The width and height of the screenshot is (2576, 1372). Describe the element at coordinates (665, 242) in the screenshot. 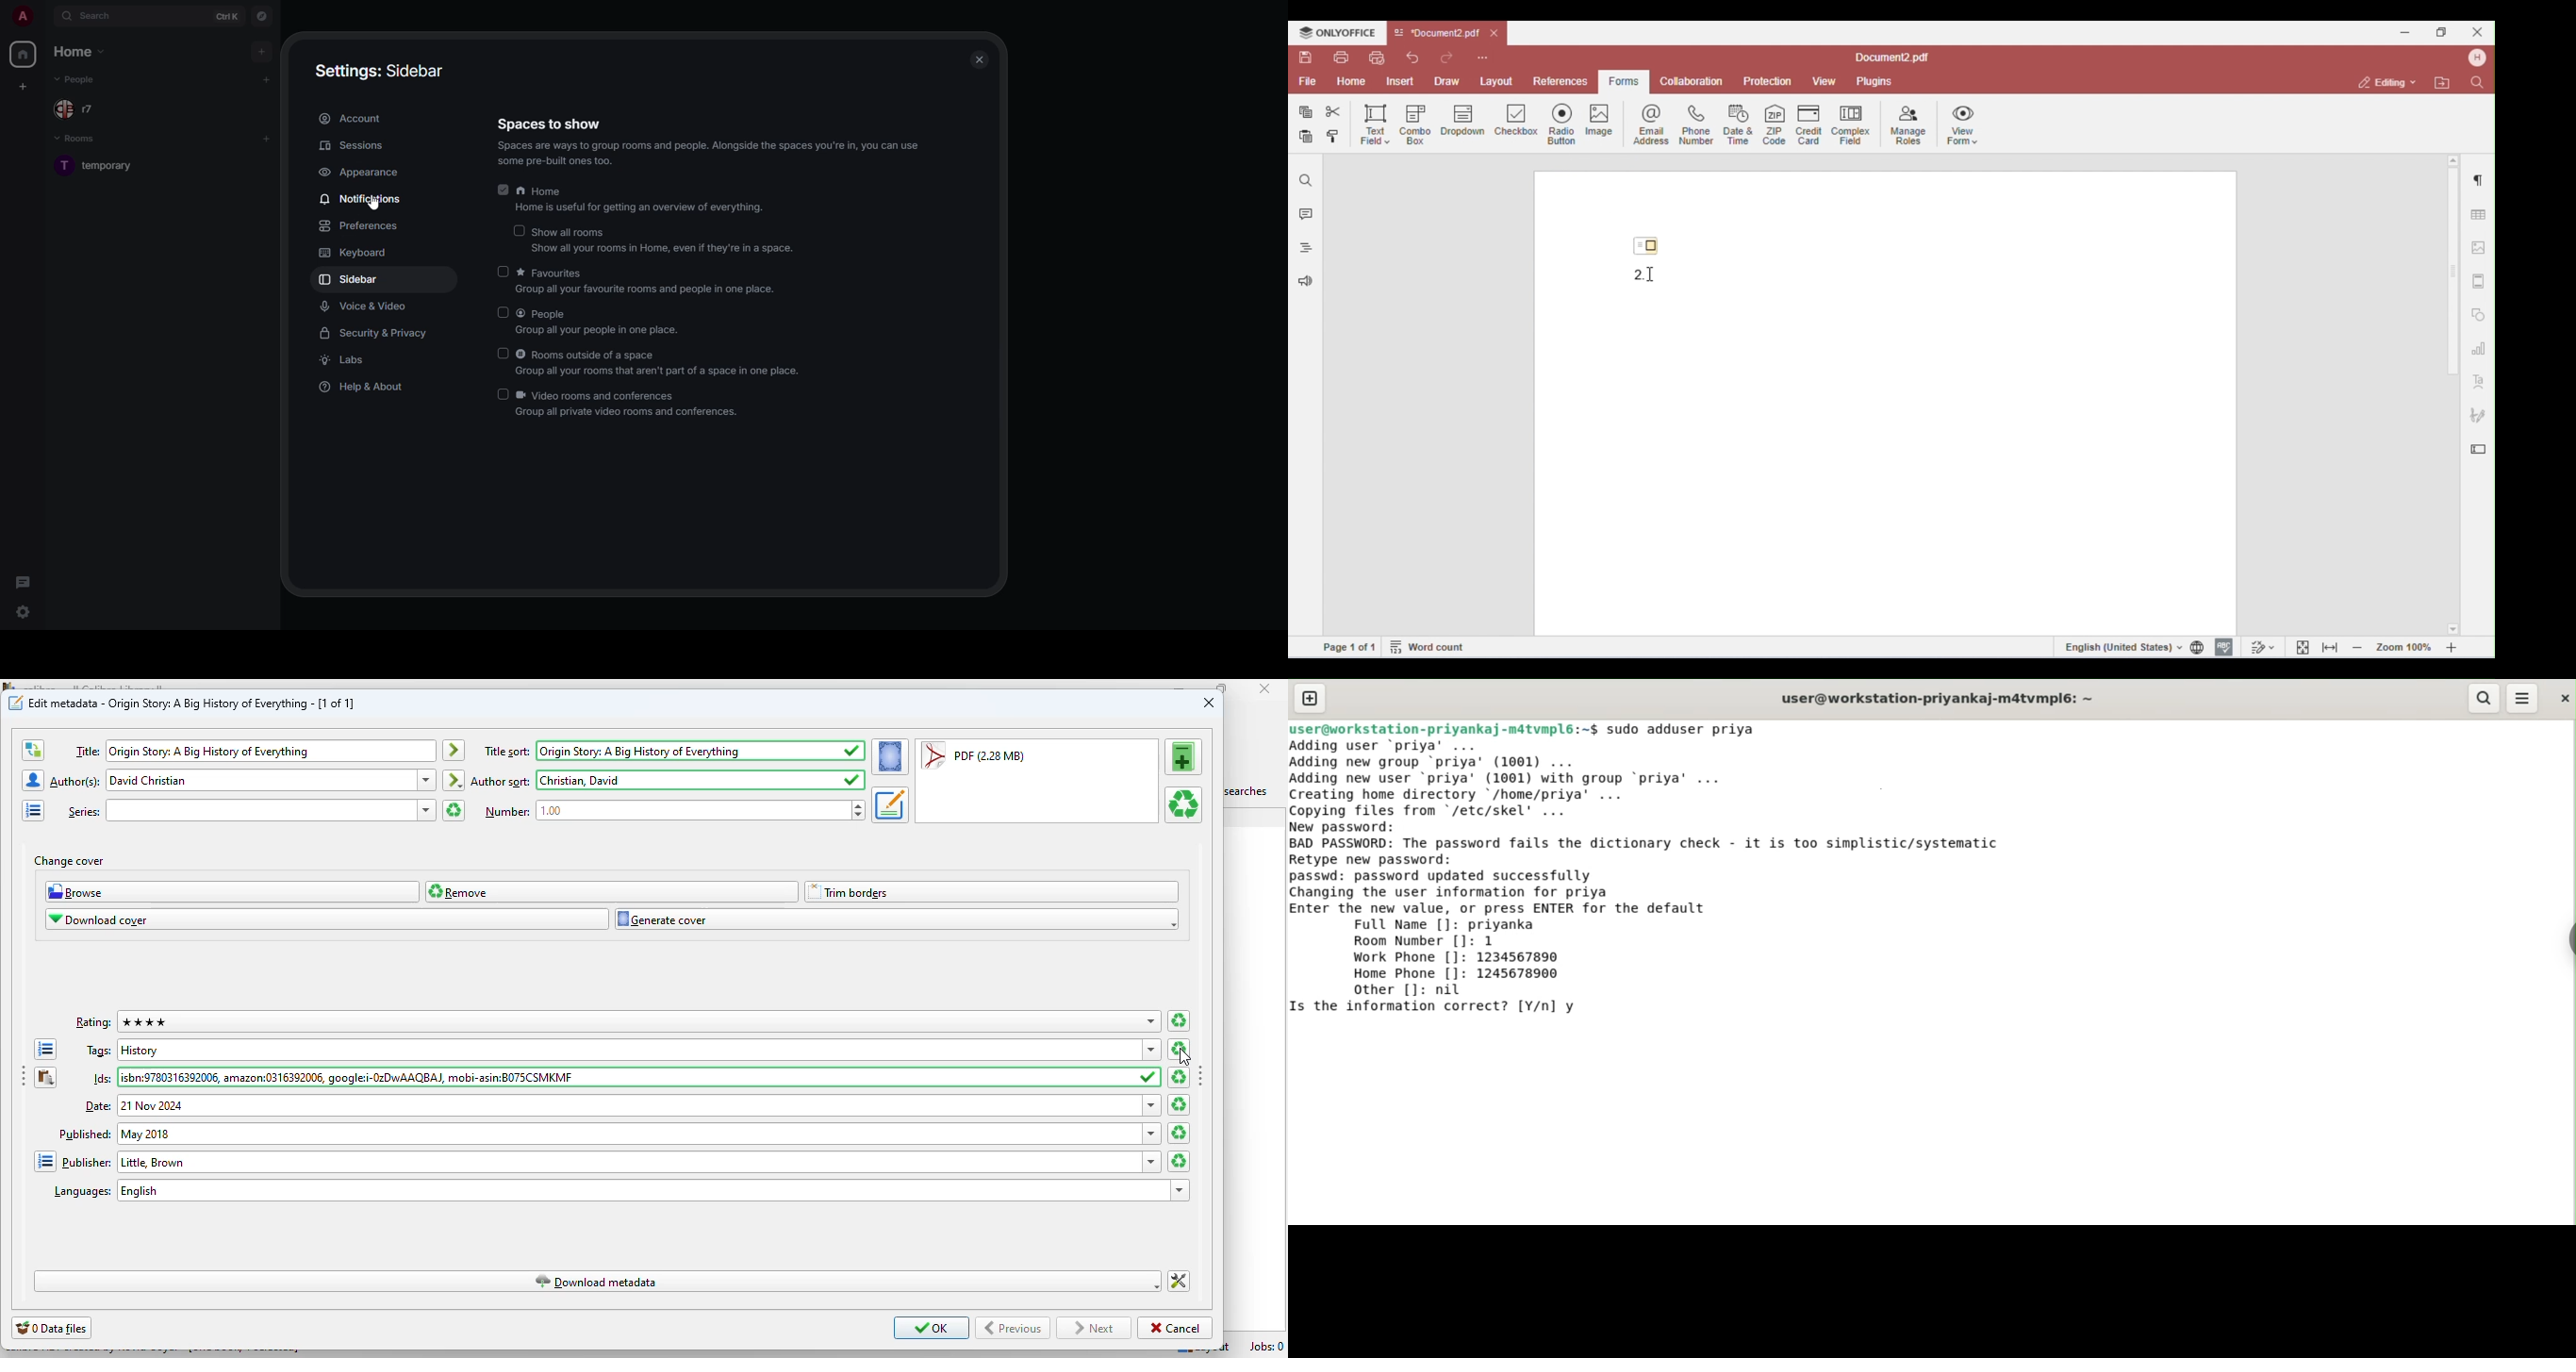

I see `show all rooms` at that location.